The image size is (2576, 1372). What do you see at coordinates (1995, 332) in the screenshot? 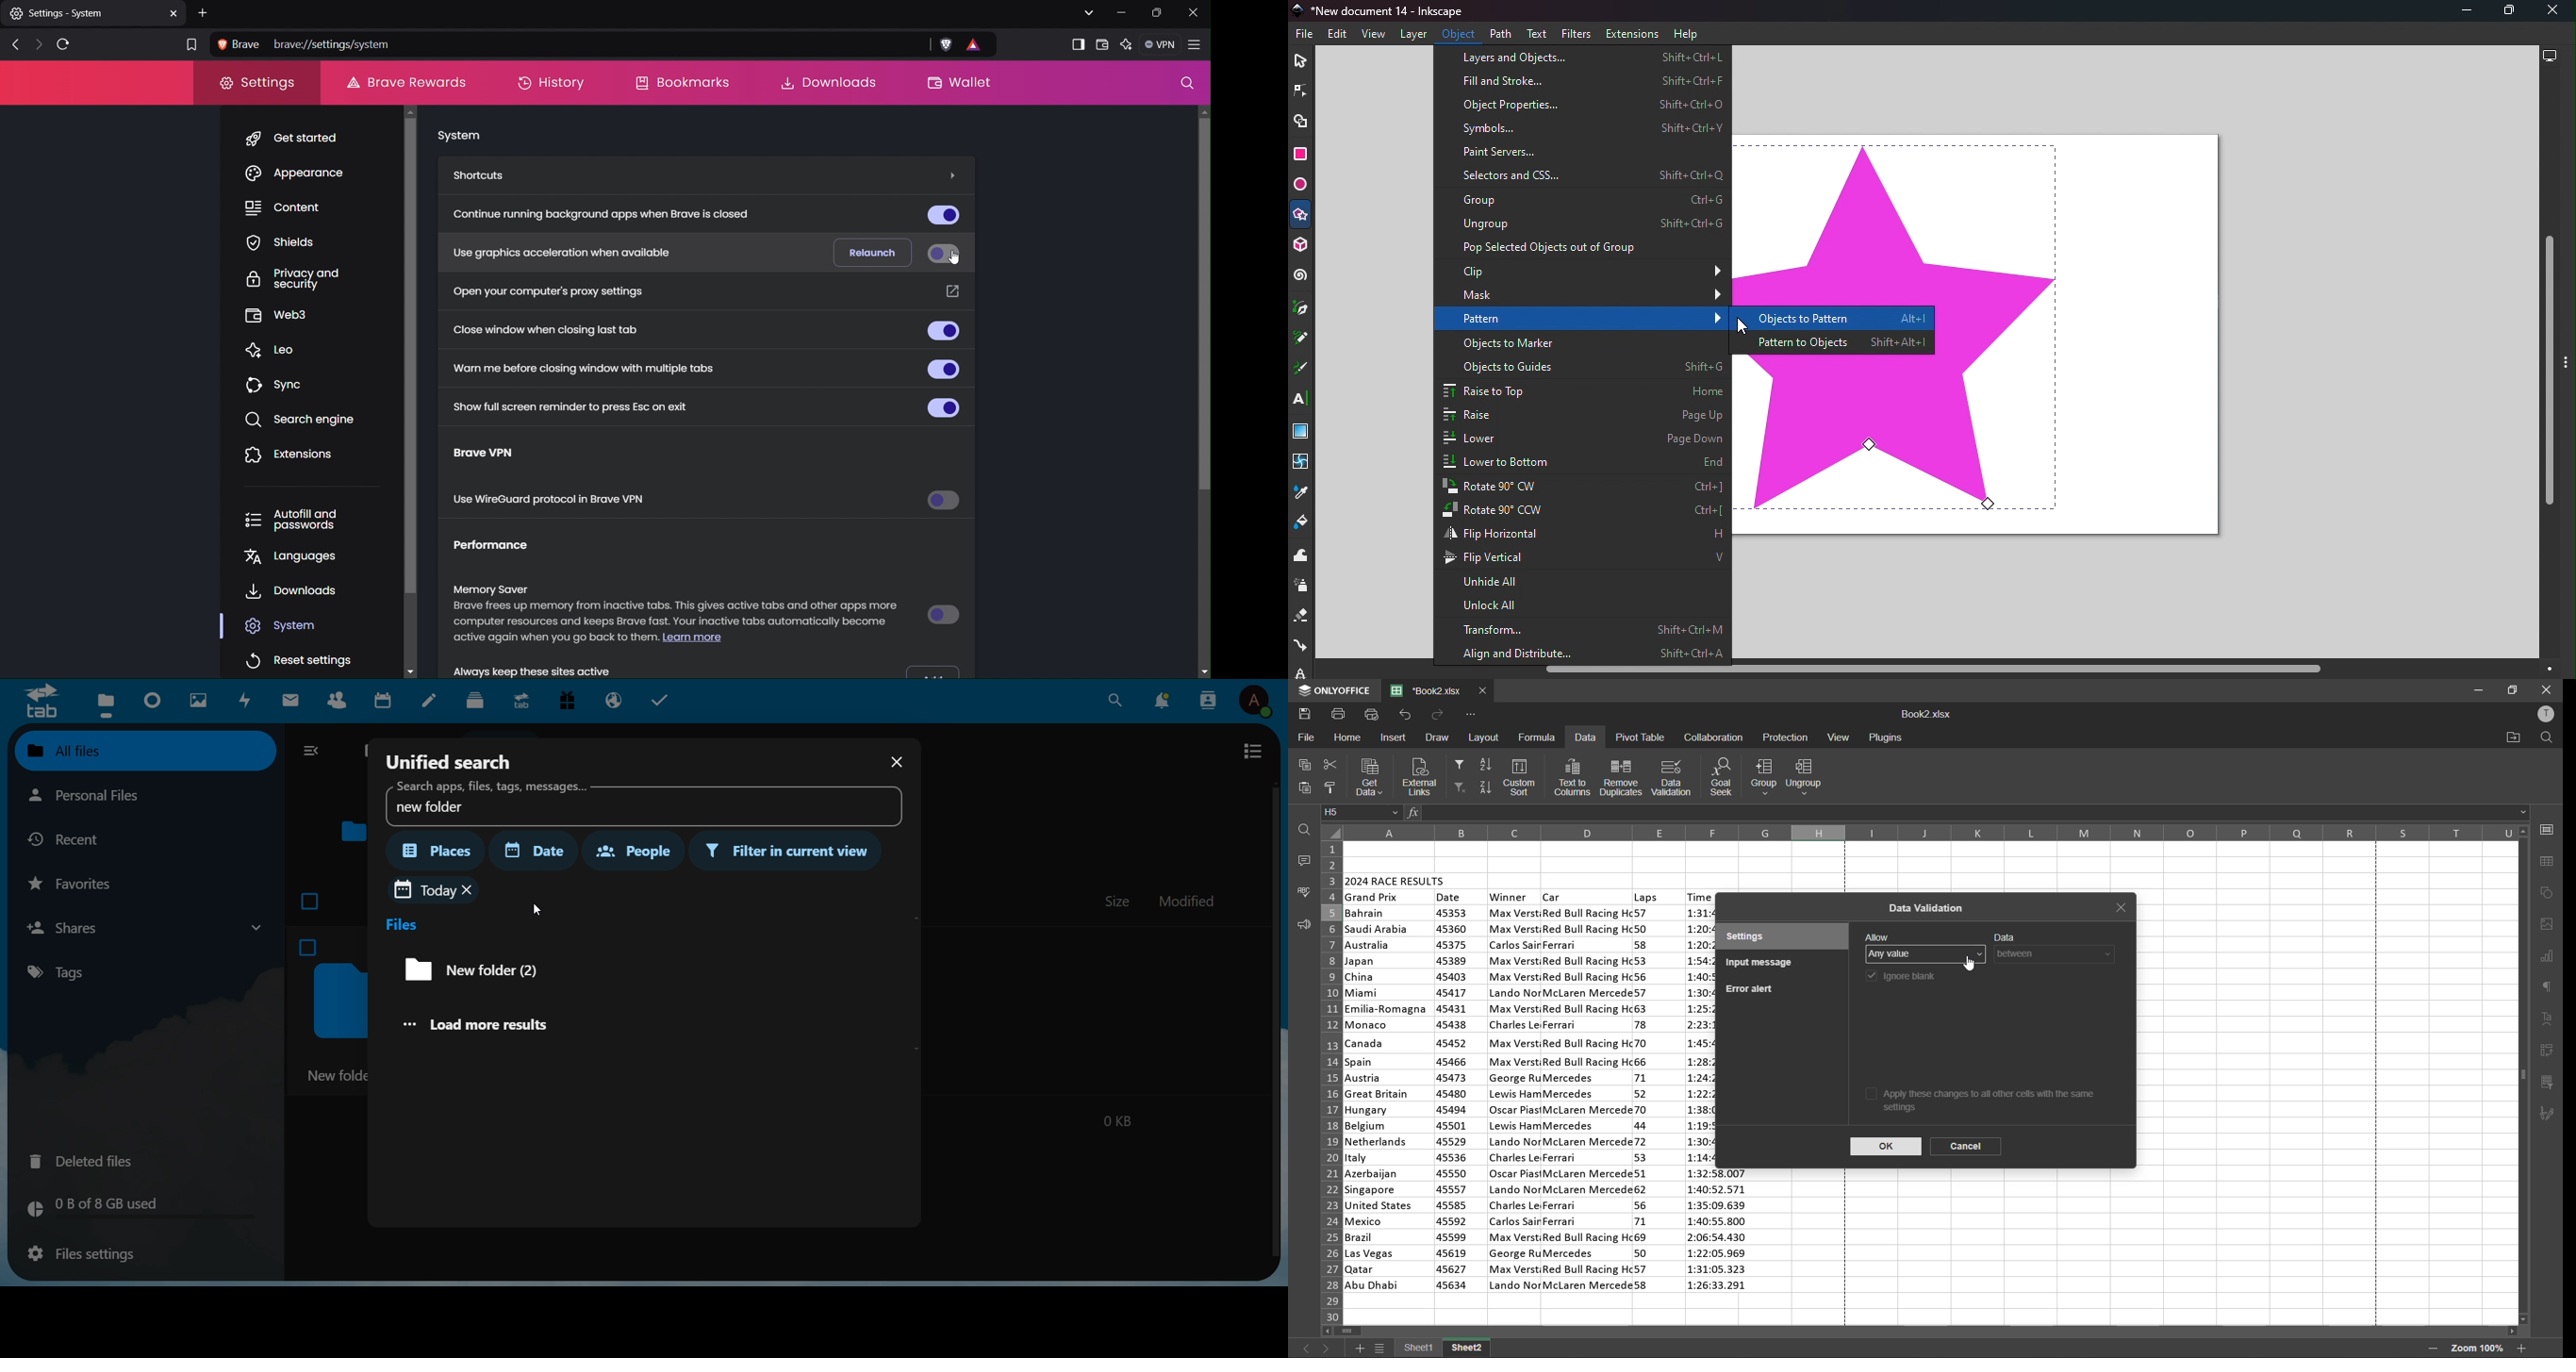
I see `shape` at bounding box center [1995, 332].